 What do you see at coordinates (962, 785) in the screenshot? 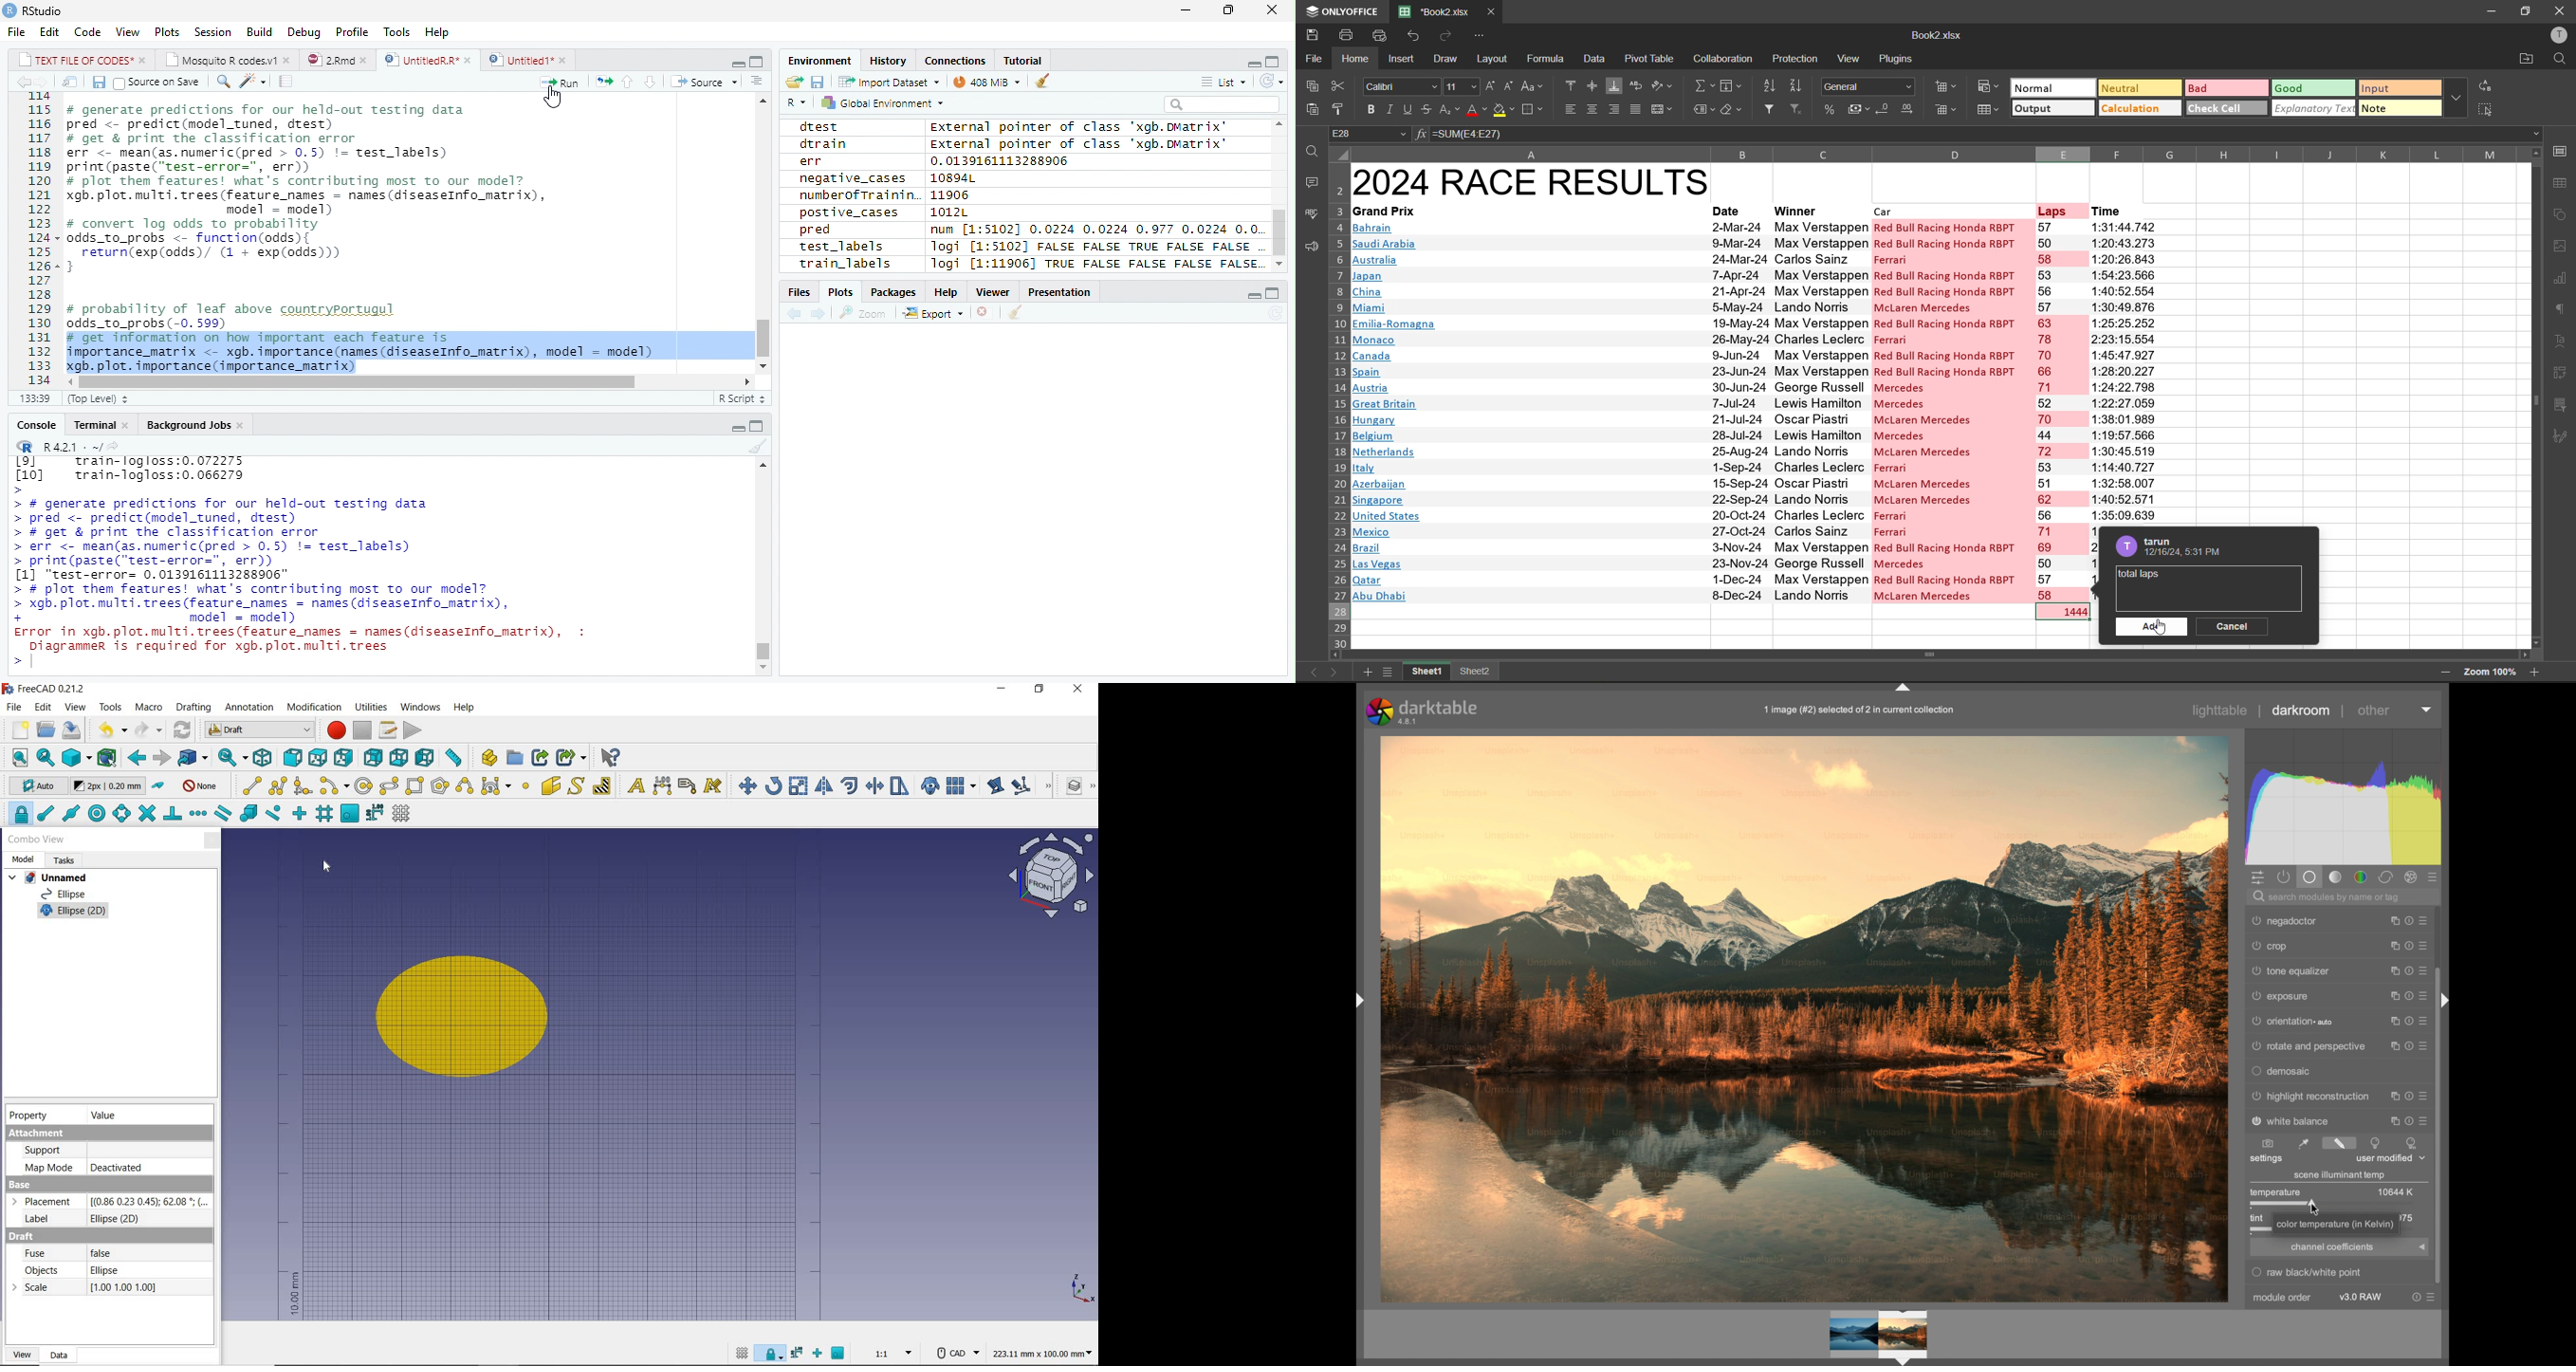
I see `array tools` at bounding box center [962, 785].